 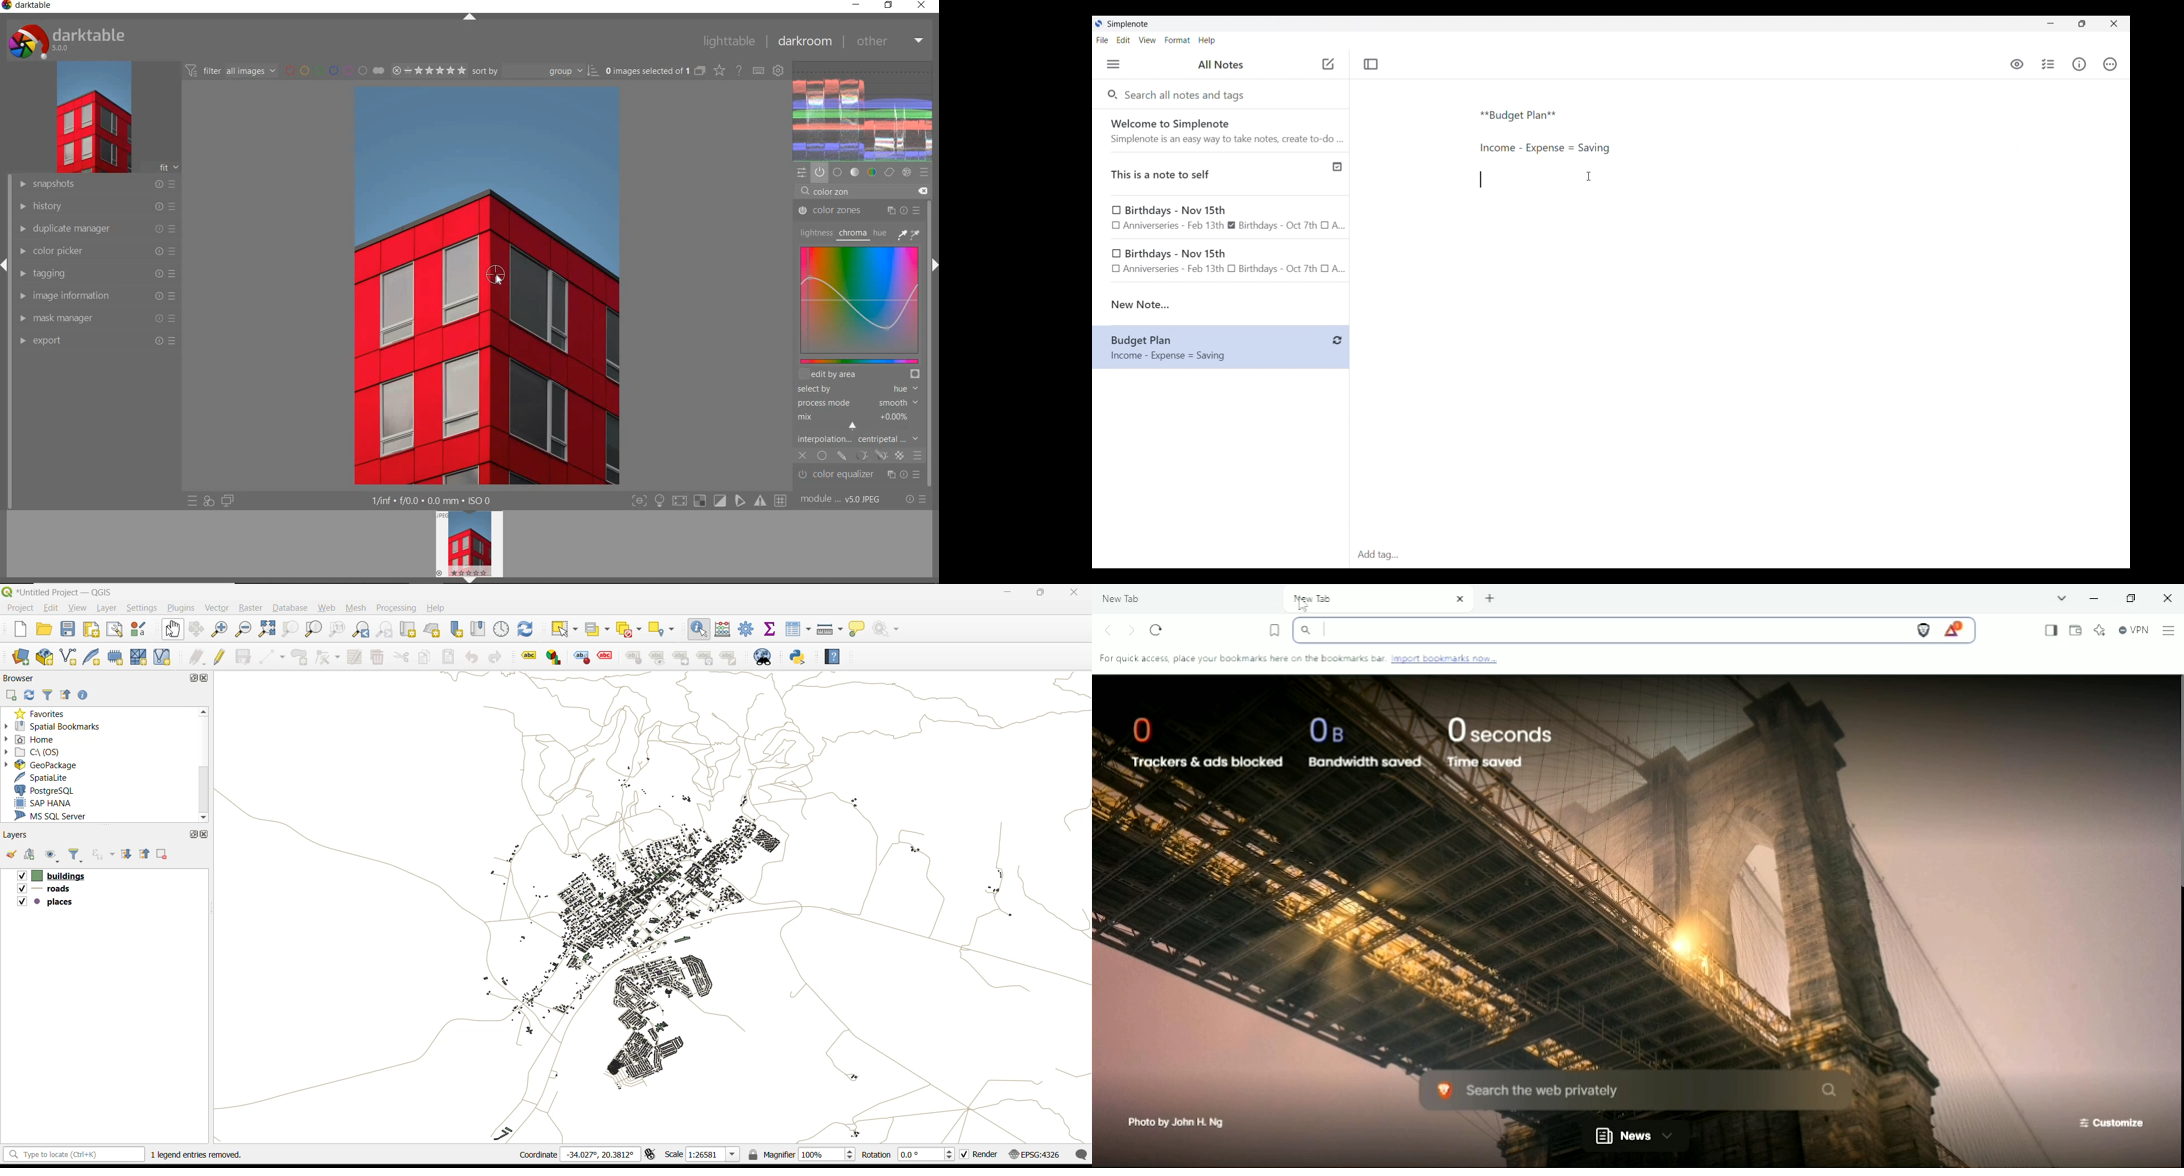 What do you see at coordinates (78, 855) in the screenshot?
I see `filter ` at bounding box center [78, 855].